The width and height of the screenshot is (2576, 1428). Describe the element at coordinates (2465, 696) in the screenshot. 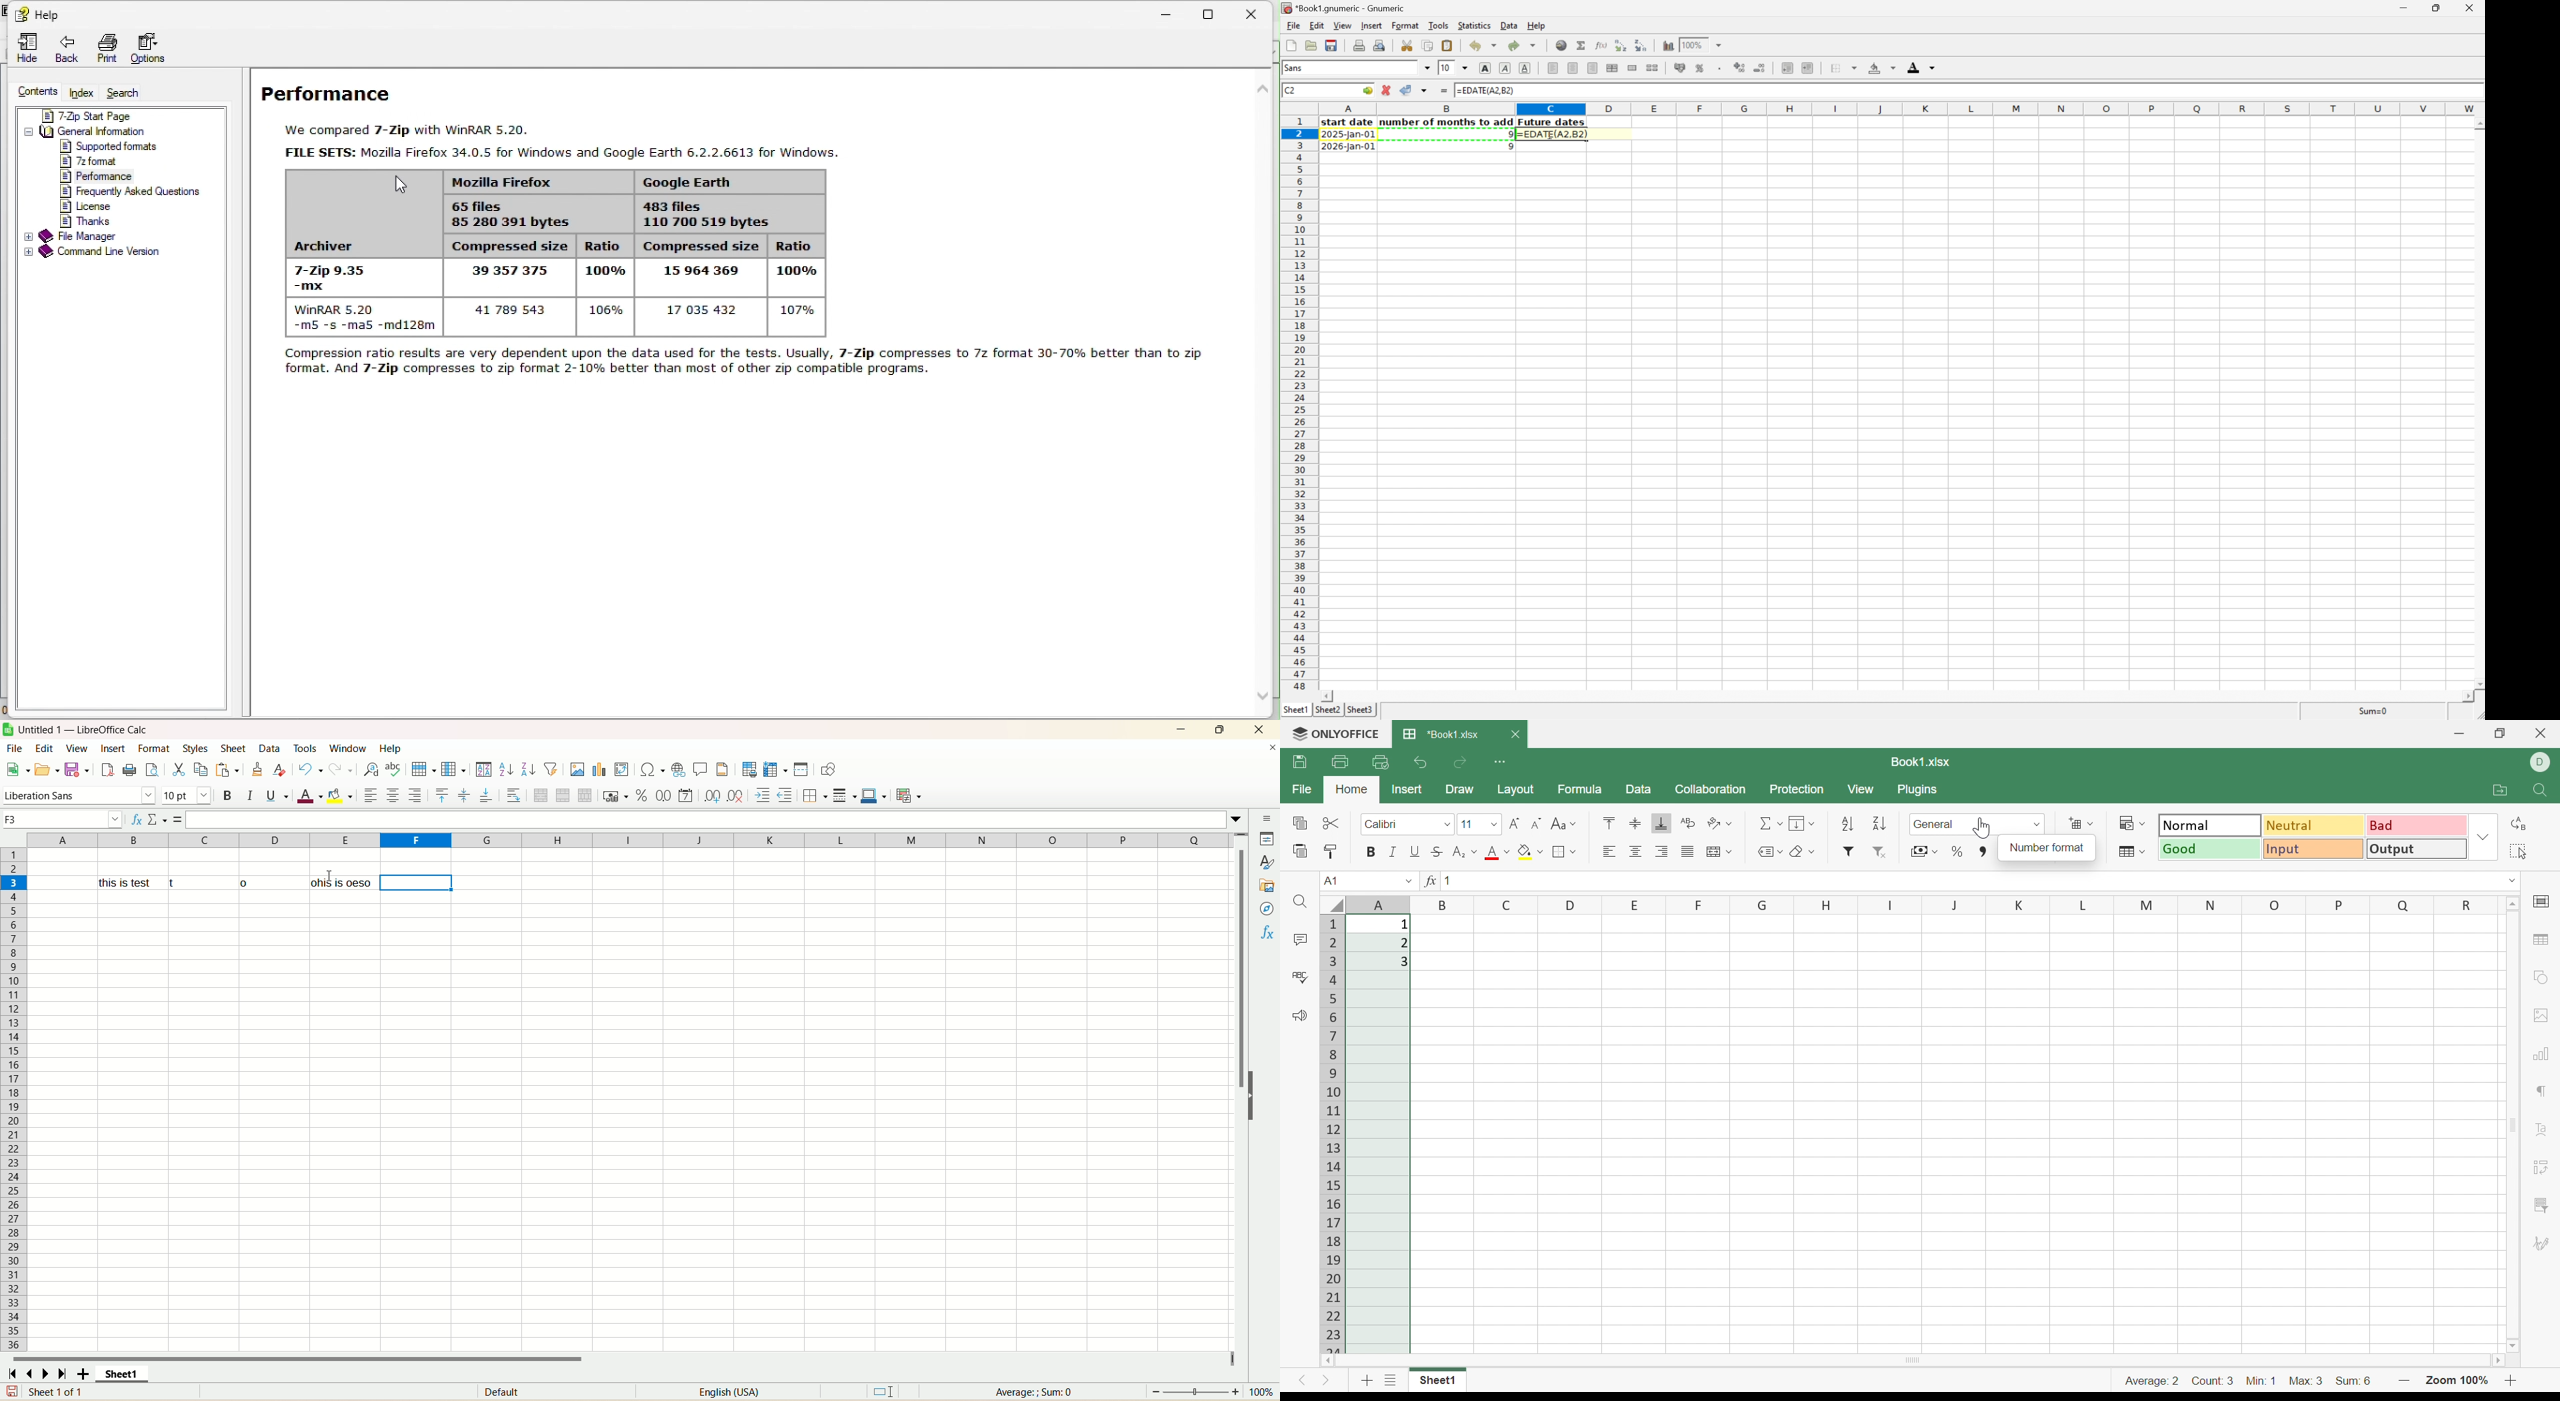

I see `Scroll Right` at that location.